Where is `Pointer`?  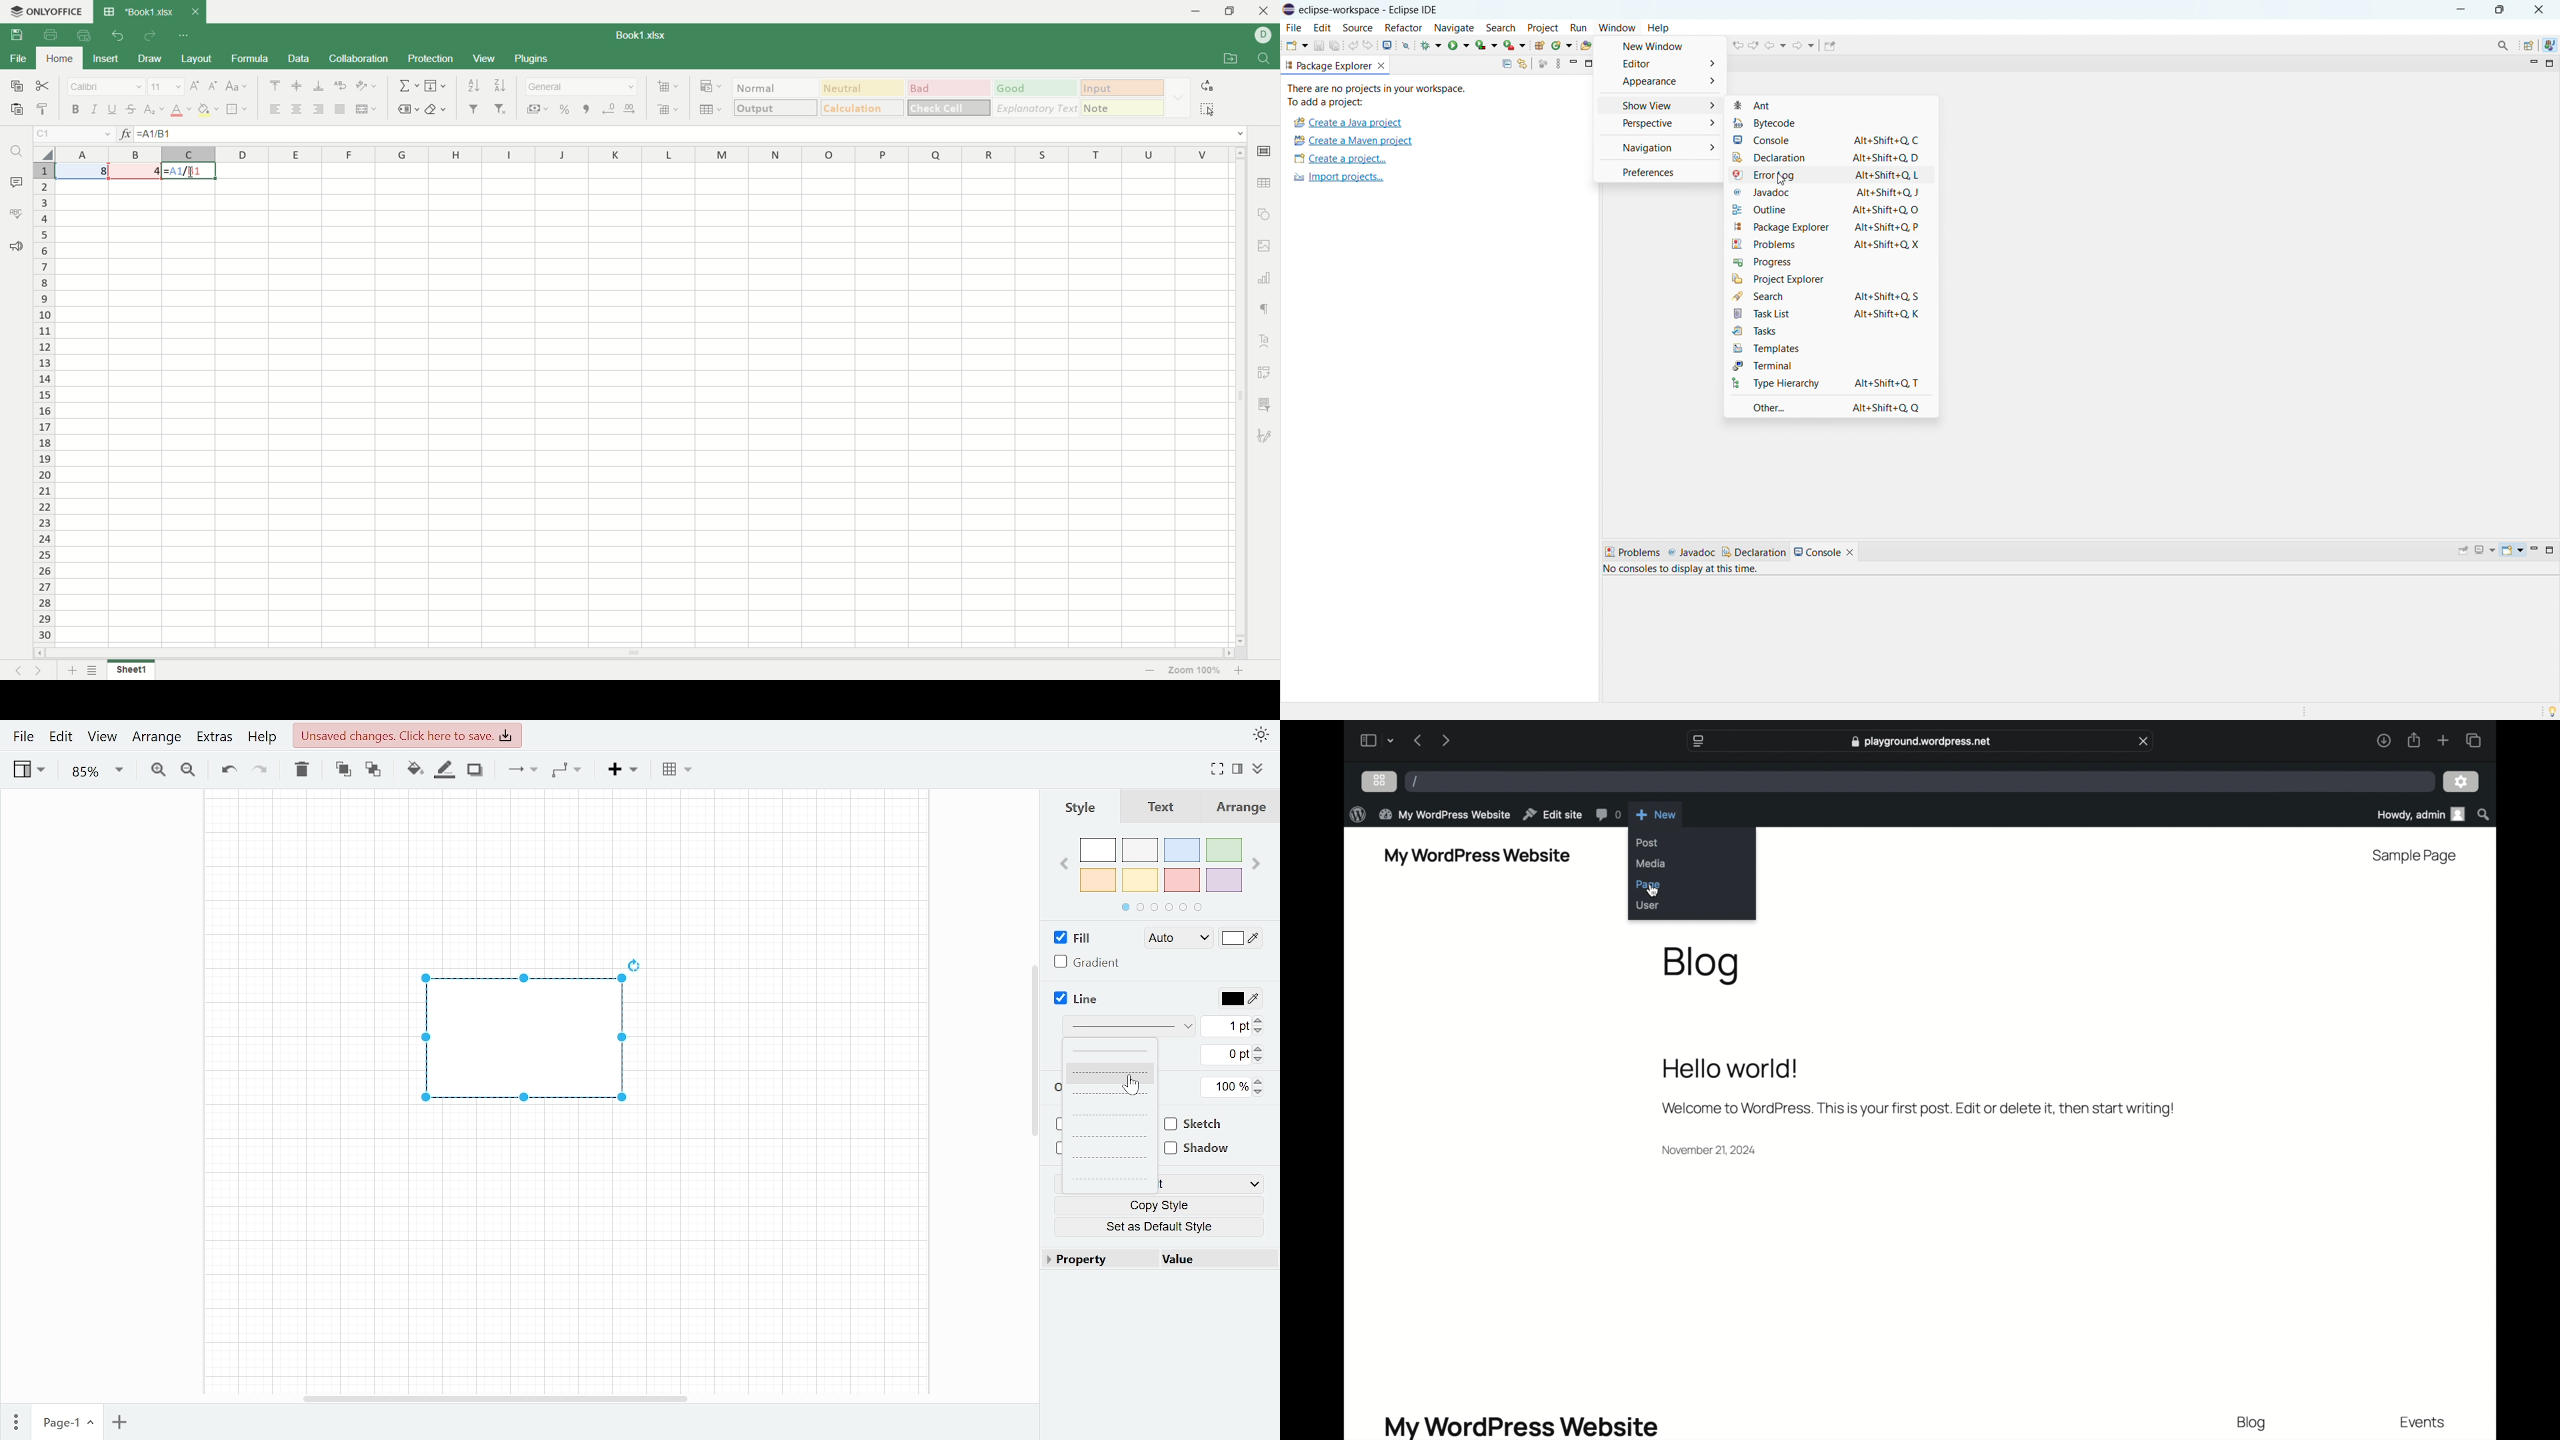
Pointer is located at coordinates (1134, 1086).